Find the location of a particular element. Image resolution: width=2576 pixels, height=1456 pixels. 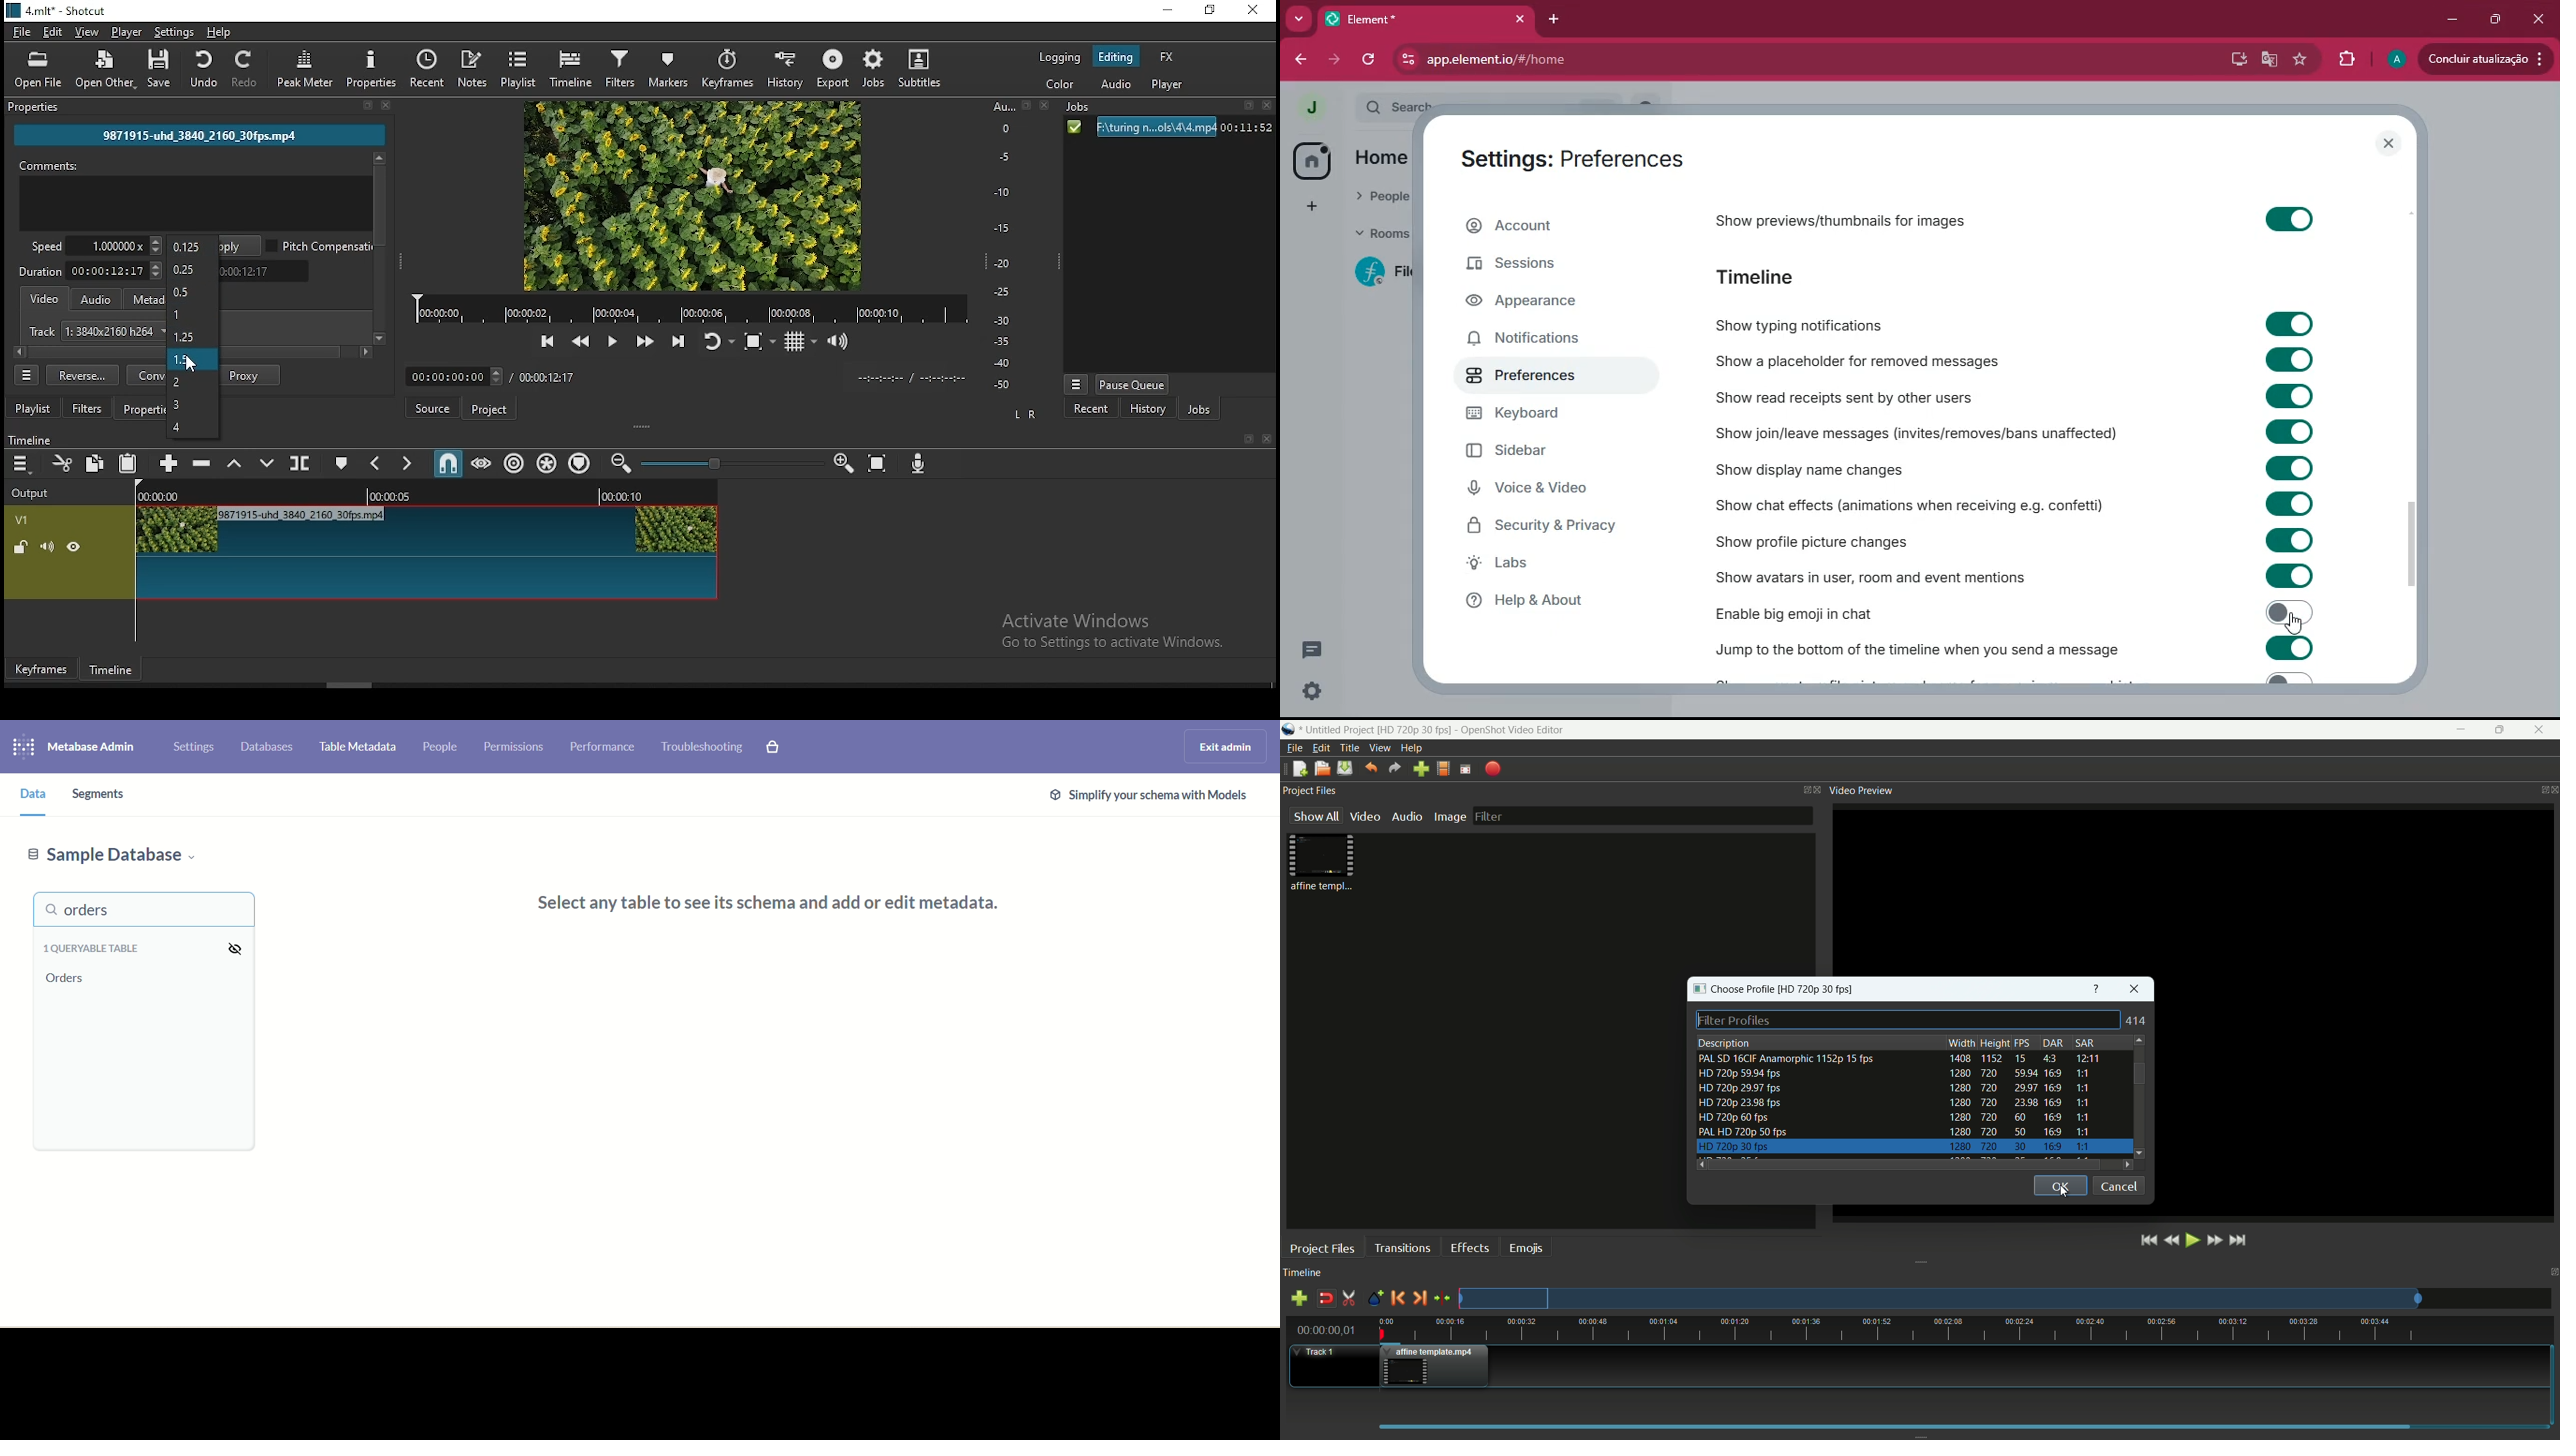

2 is located at coordinates (191, 382).